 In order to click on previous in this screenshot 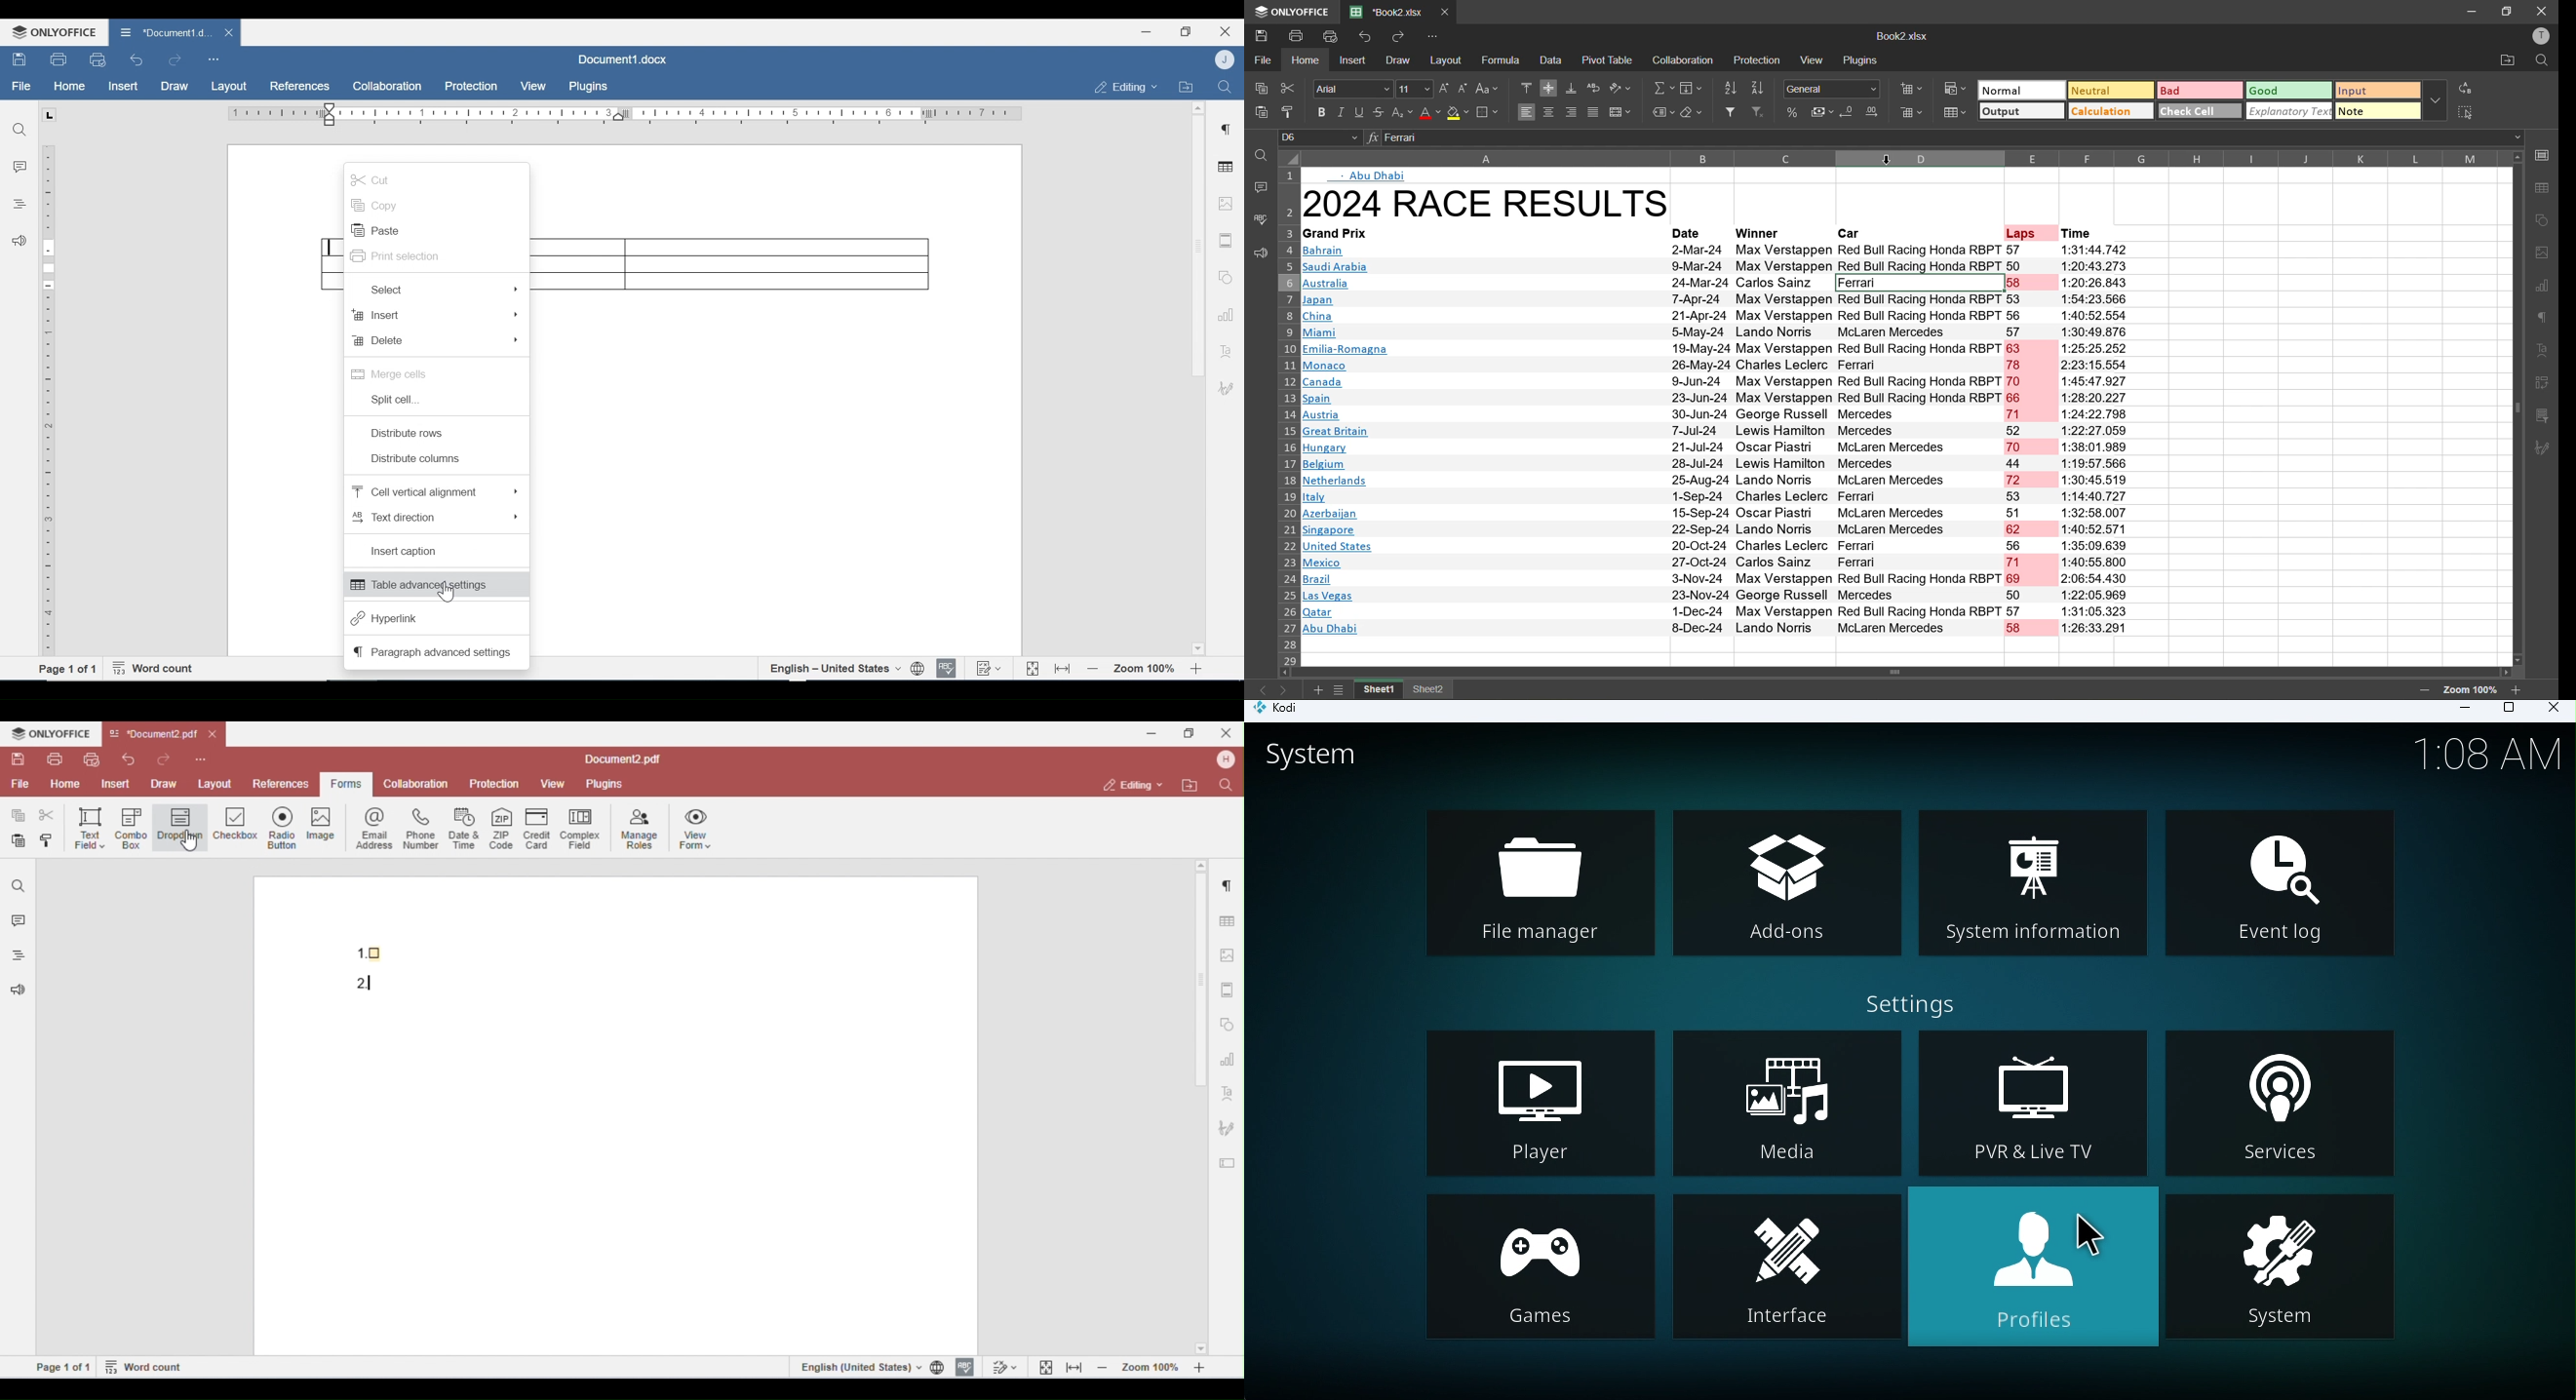, I will do `click(1263, 690)`.